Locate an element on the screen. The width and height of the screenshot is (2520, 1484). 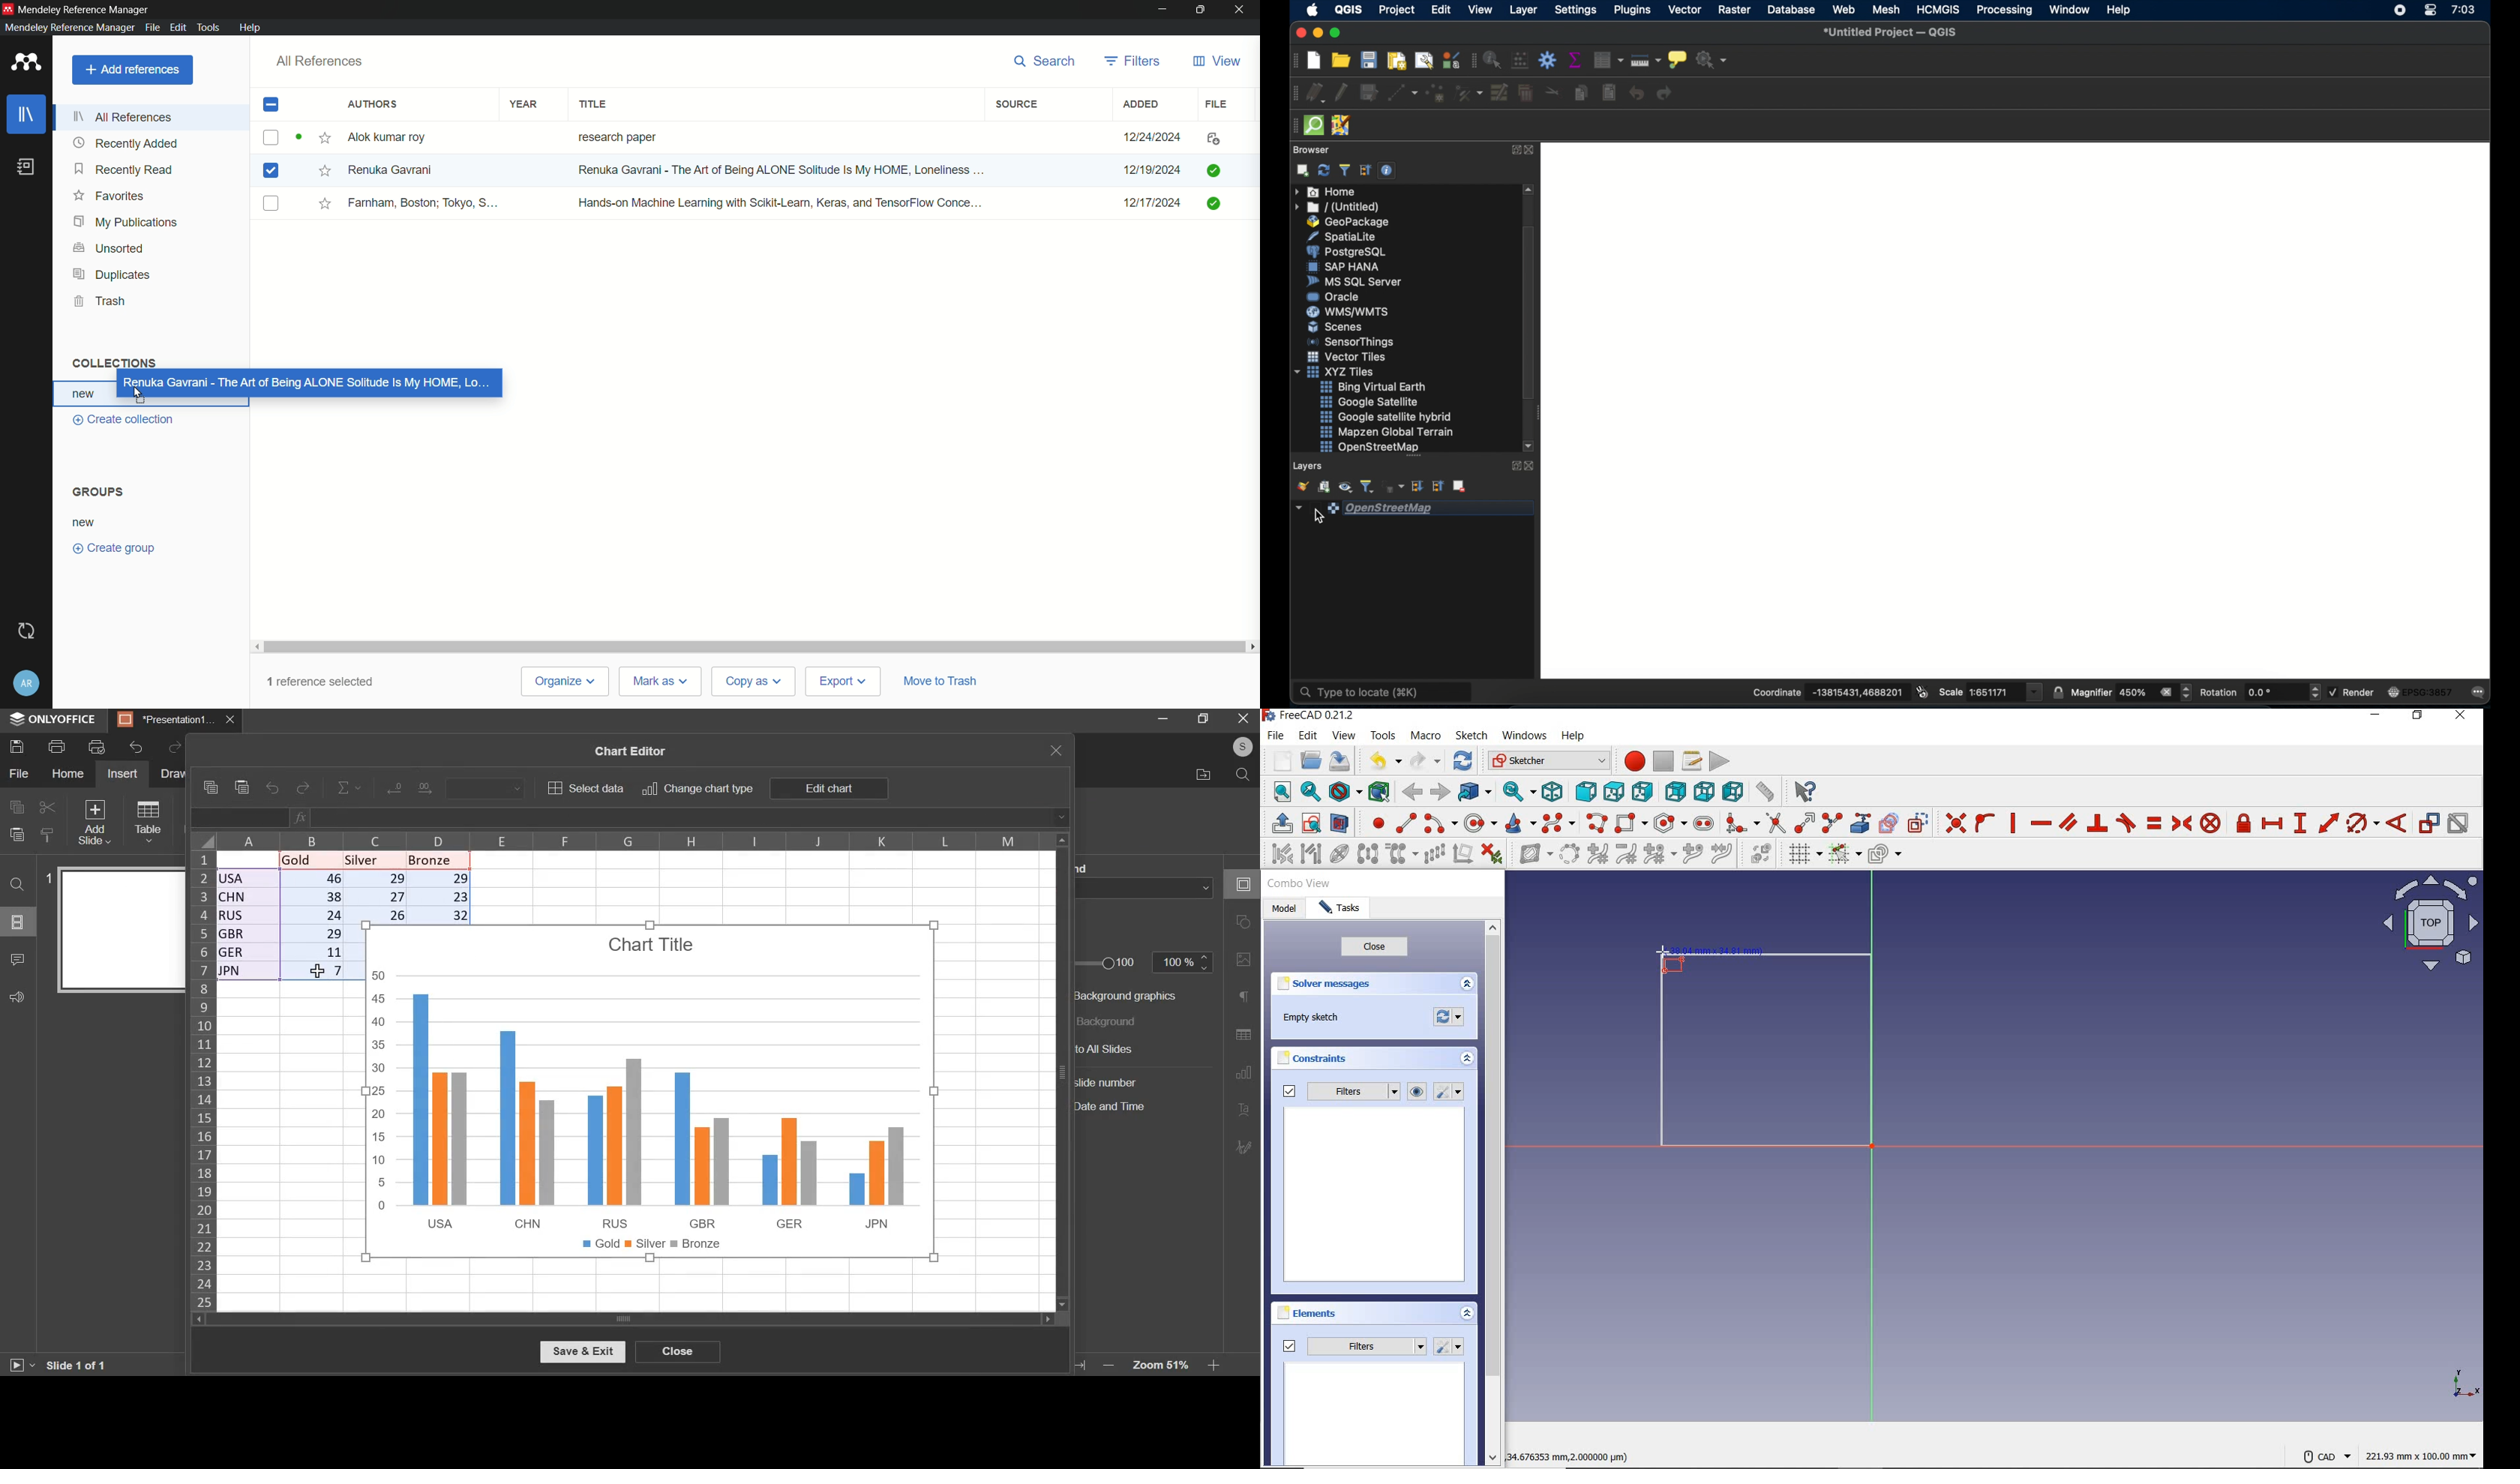
usa is located at coordinates (248, 879).